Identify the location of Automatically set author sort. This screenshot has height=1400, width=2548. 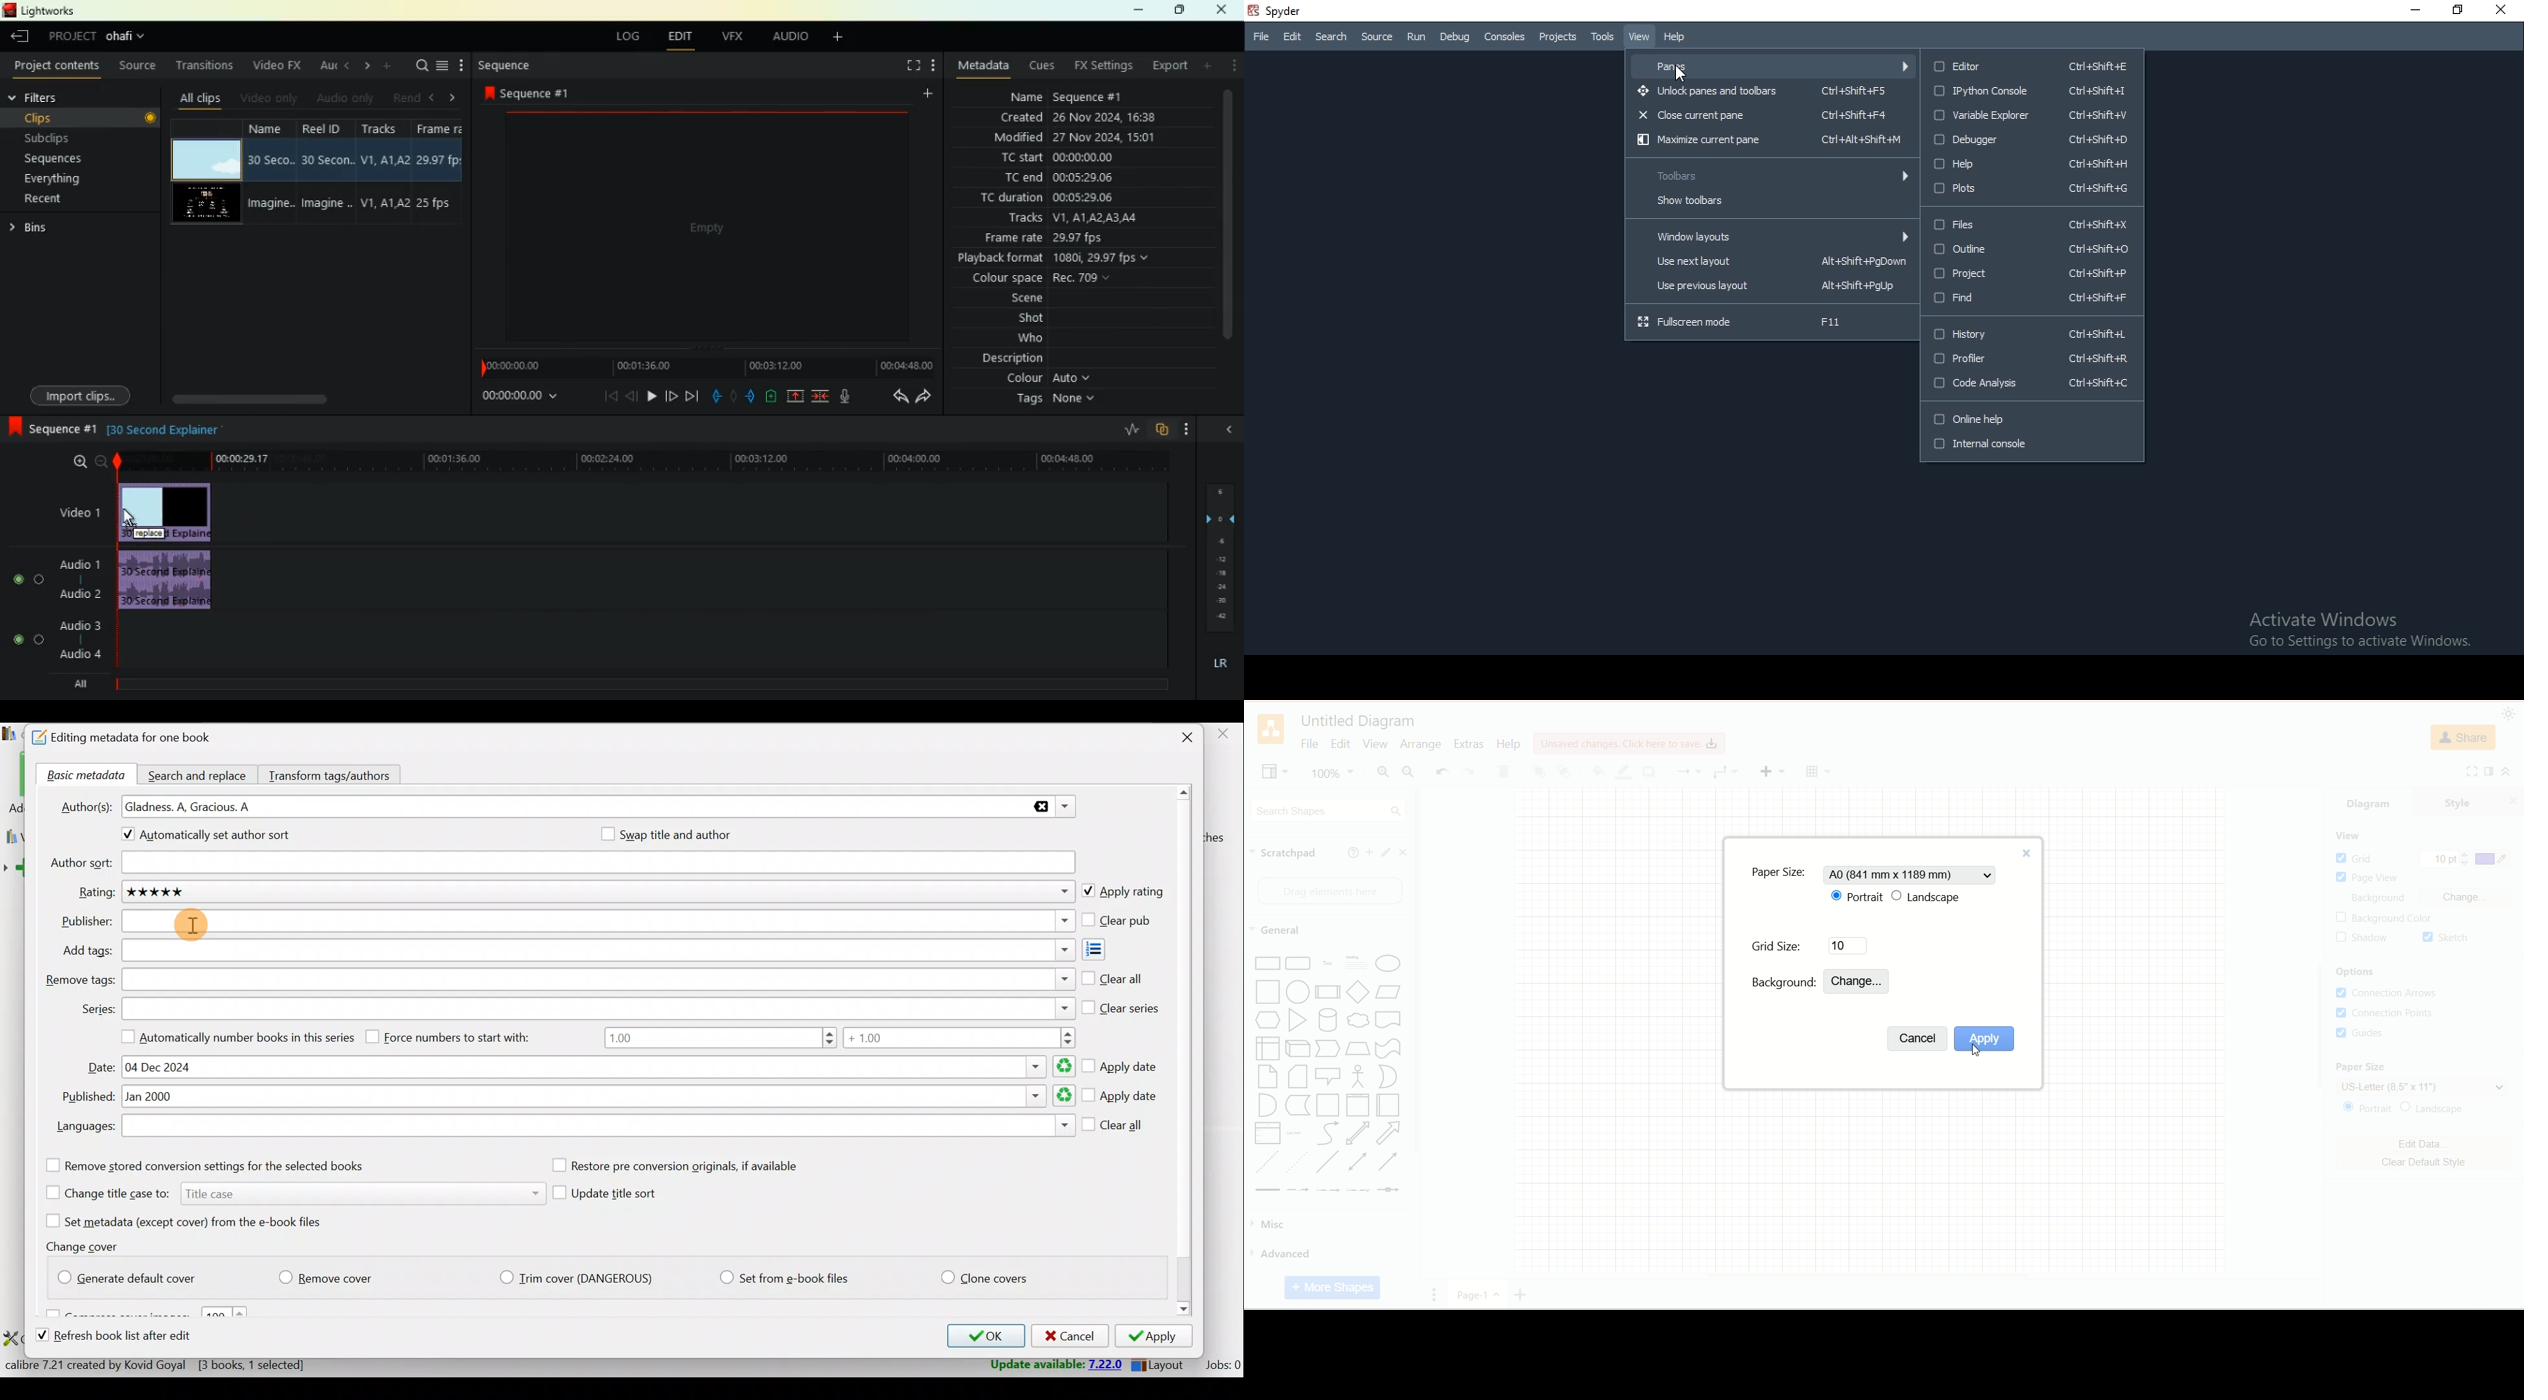
(216, 837).